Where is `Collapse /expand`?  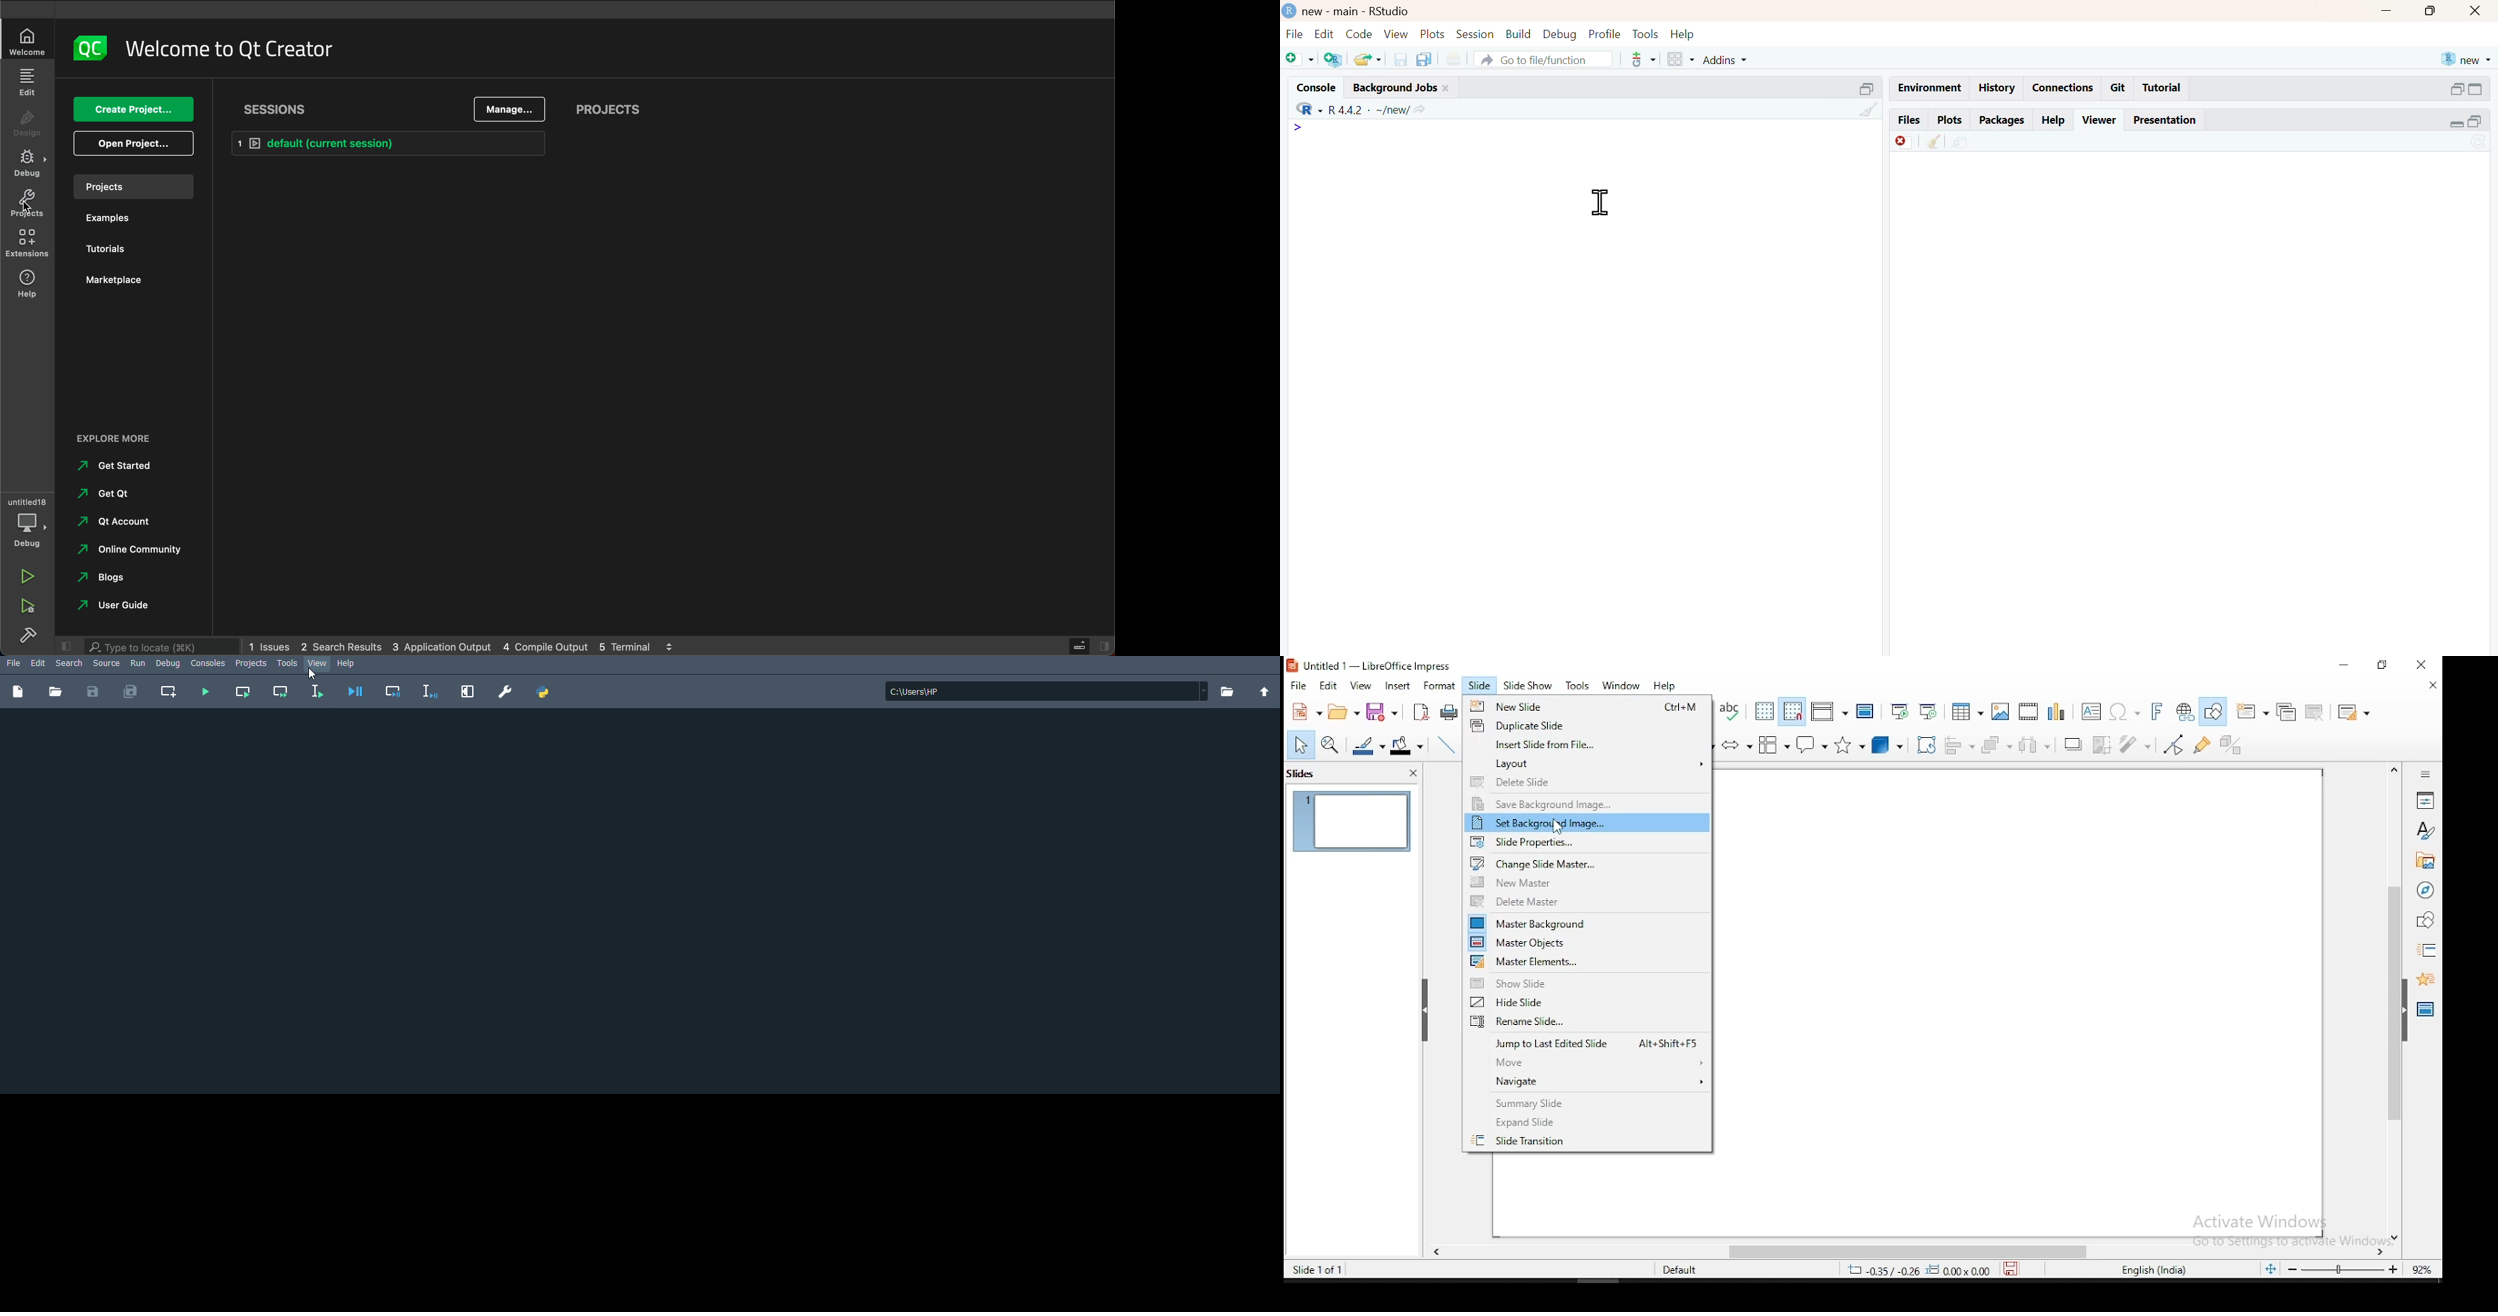
Collapse /expand is located at coordinates (2458, 124).